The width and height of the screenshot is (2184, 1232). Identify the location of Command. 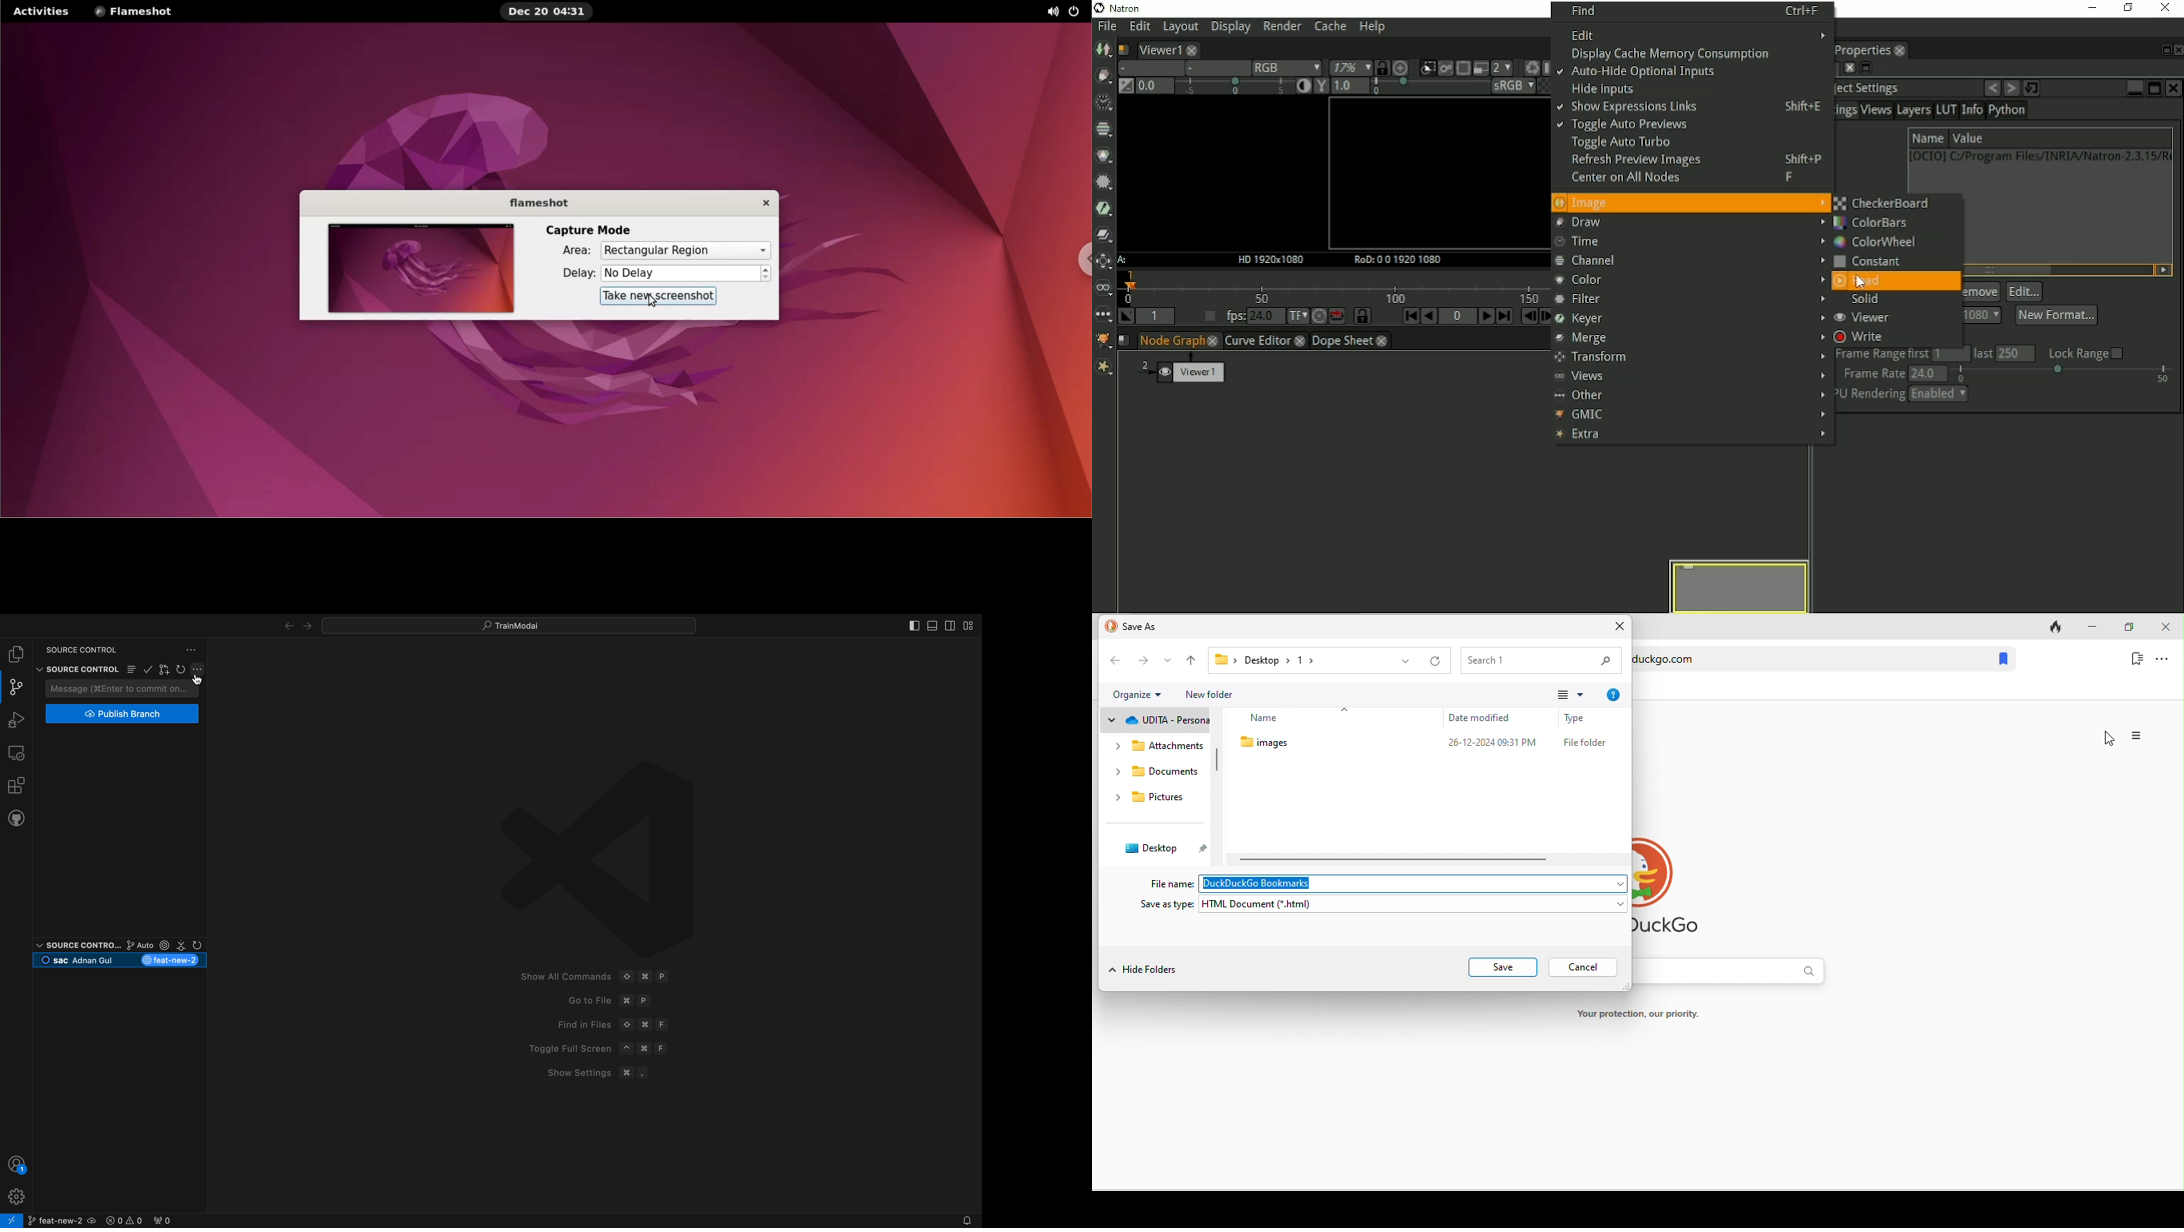
(646, 977).